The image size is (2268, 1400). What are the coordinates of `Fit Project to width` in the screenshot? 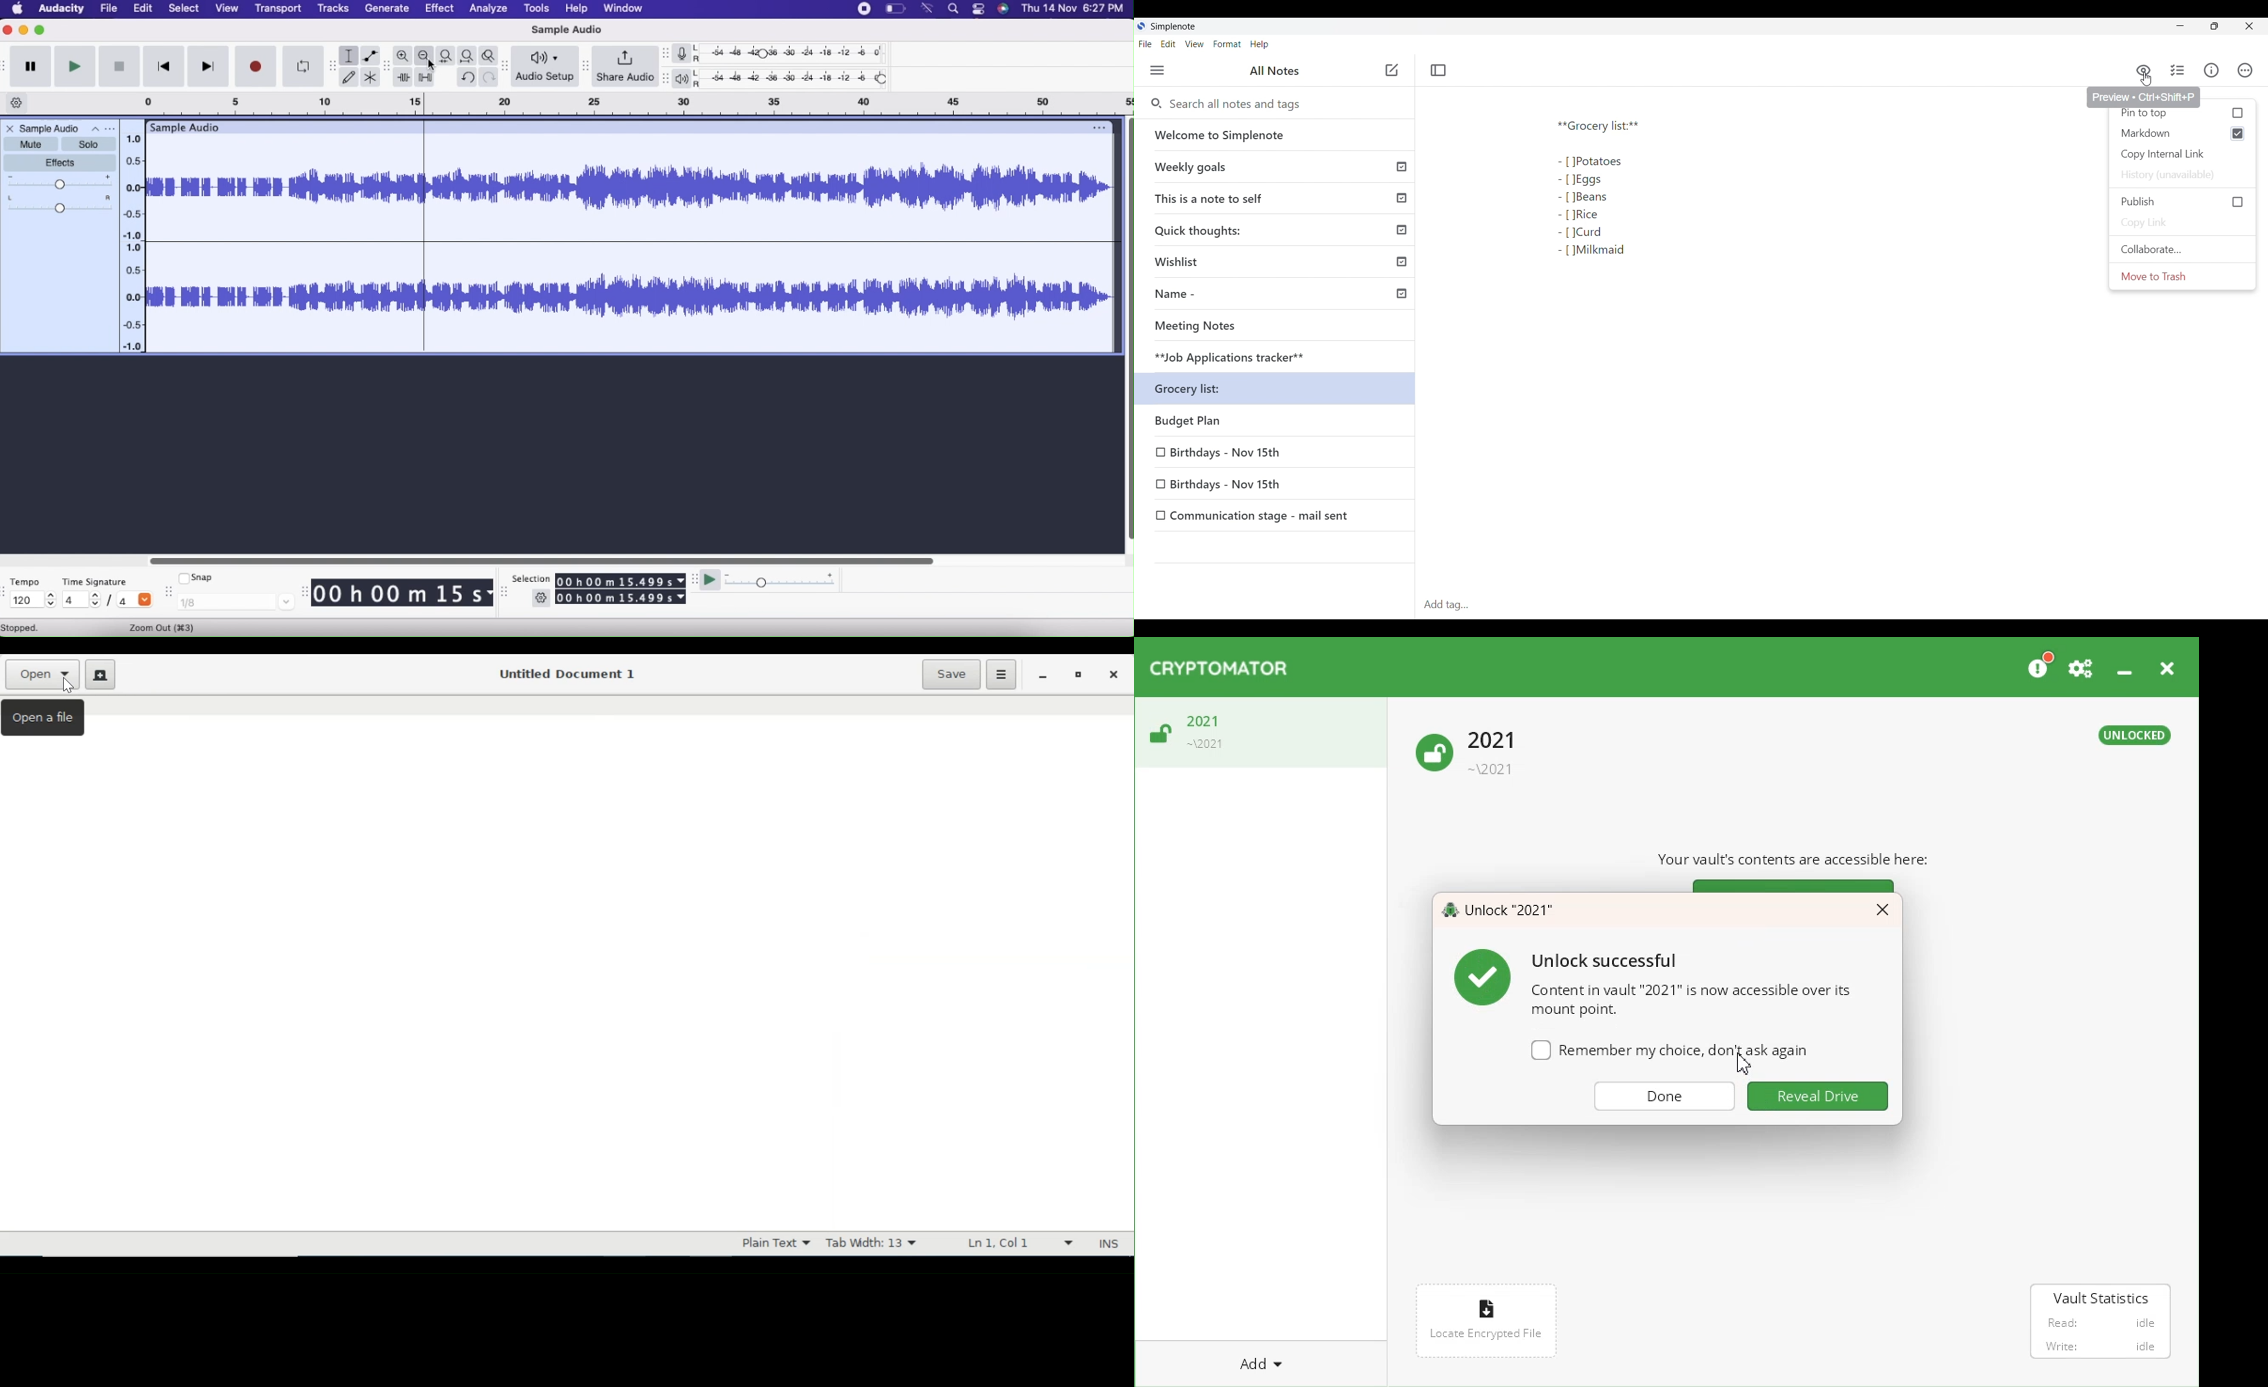 It's located at (468, 56).